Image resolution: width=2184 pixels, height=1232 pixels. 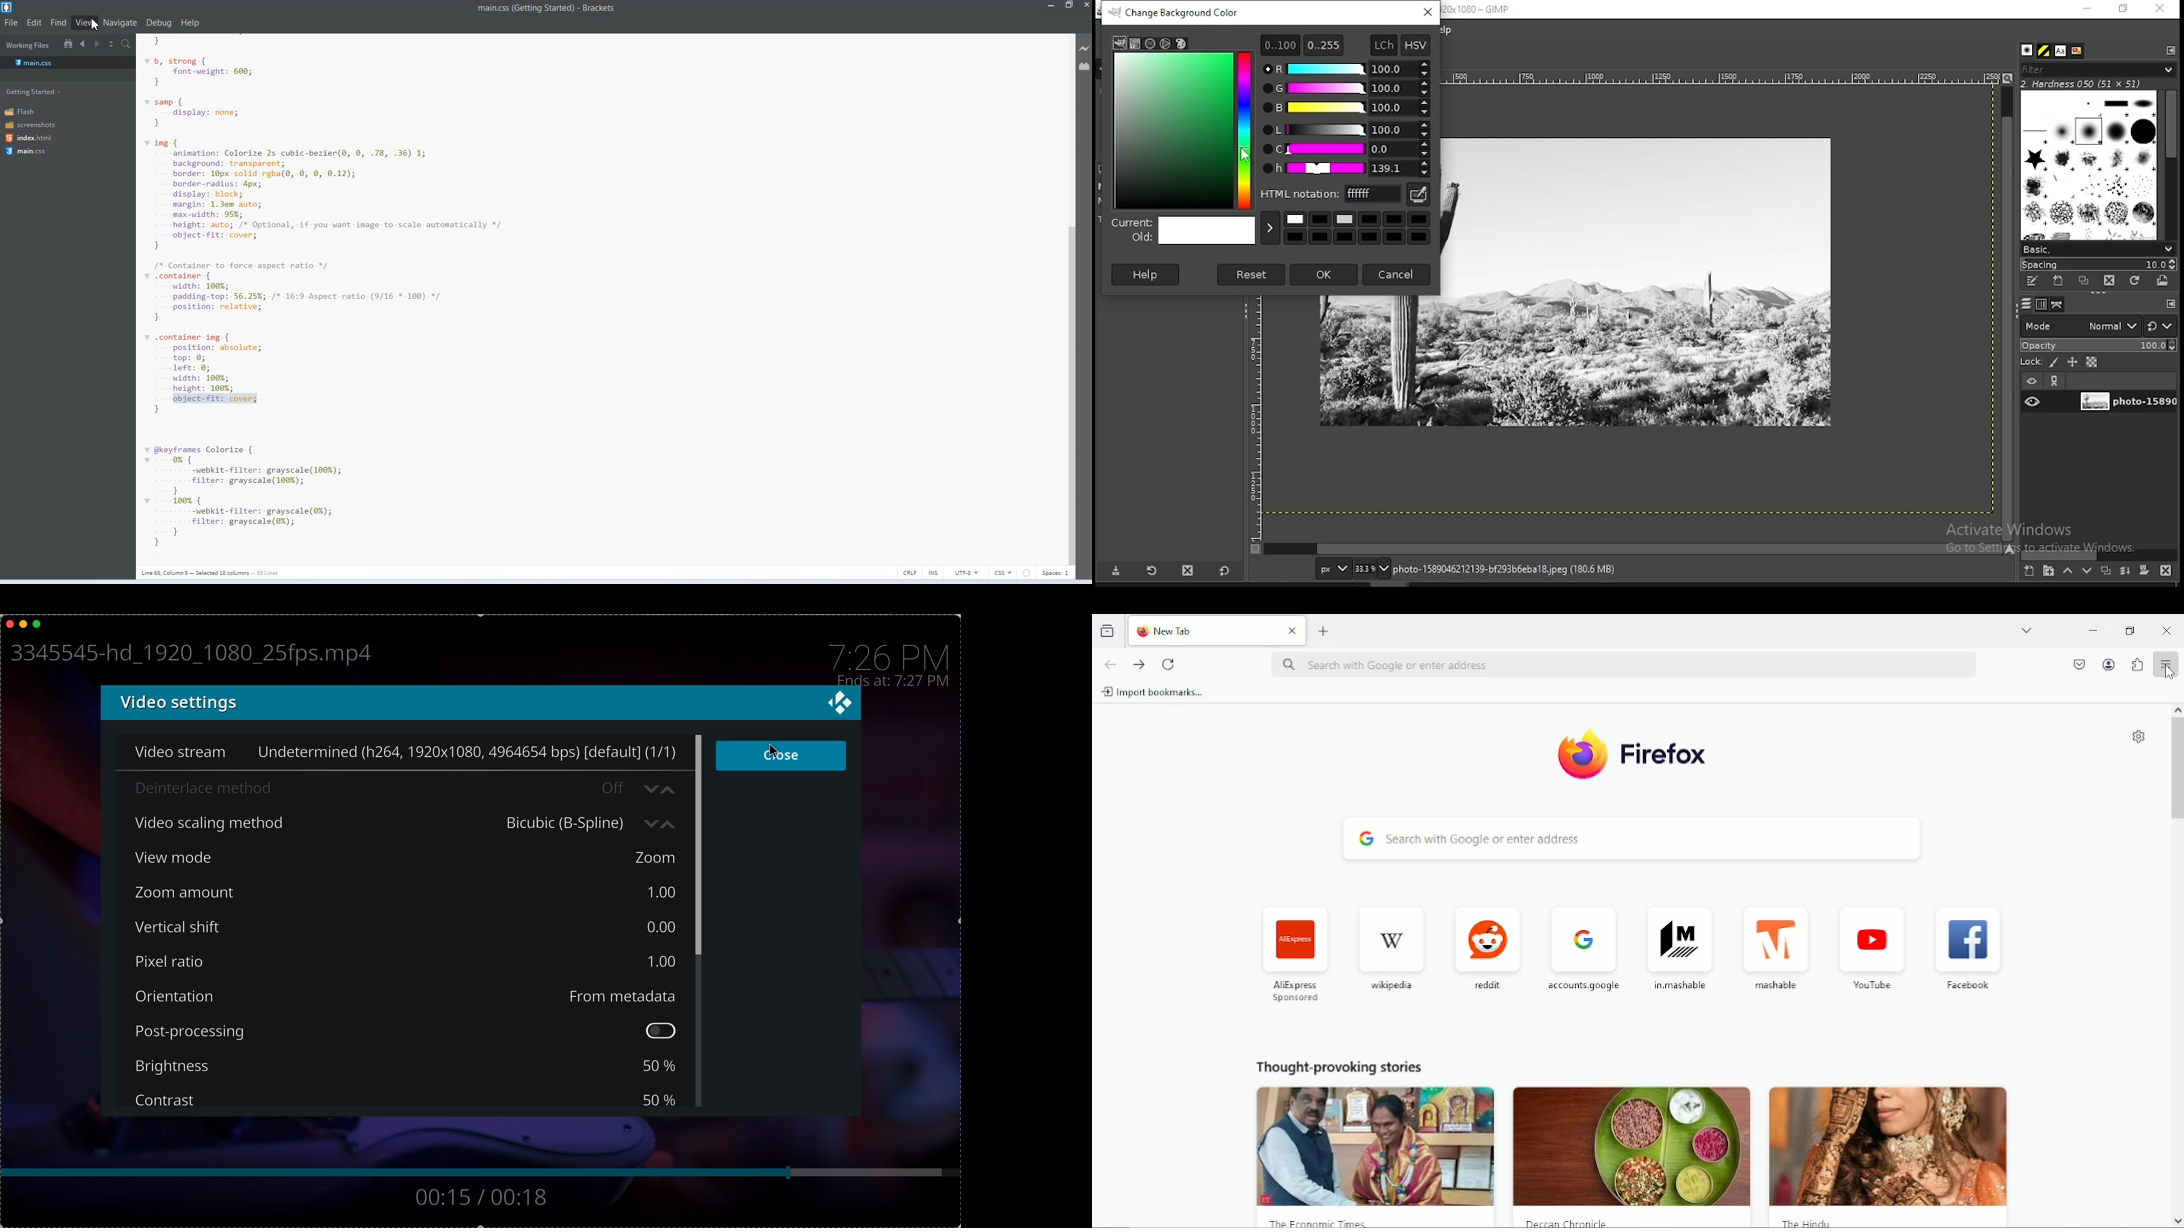 What do you see at coordinates (185, 1100) in the screenshot?
I see `Contrast` at bounding box center [185, 1100].